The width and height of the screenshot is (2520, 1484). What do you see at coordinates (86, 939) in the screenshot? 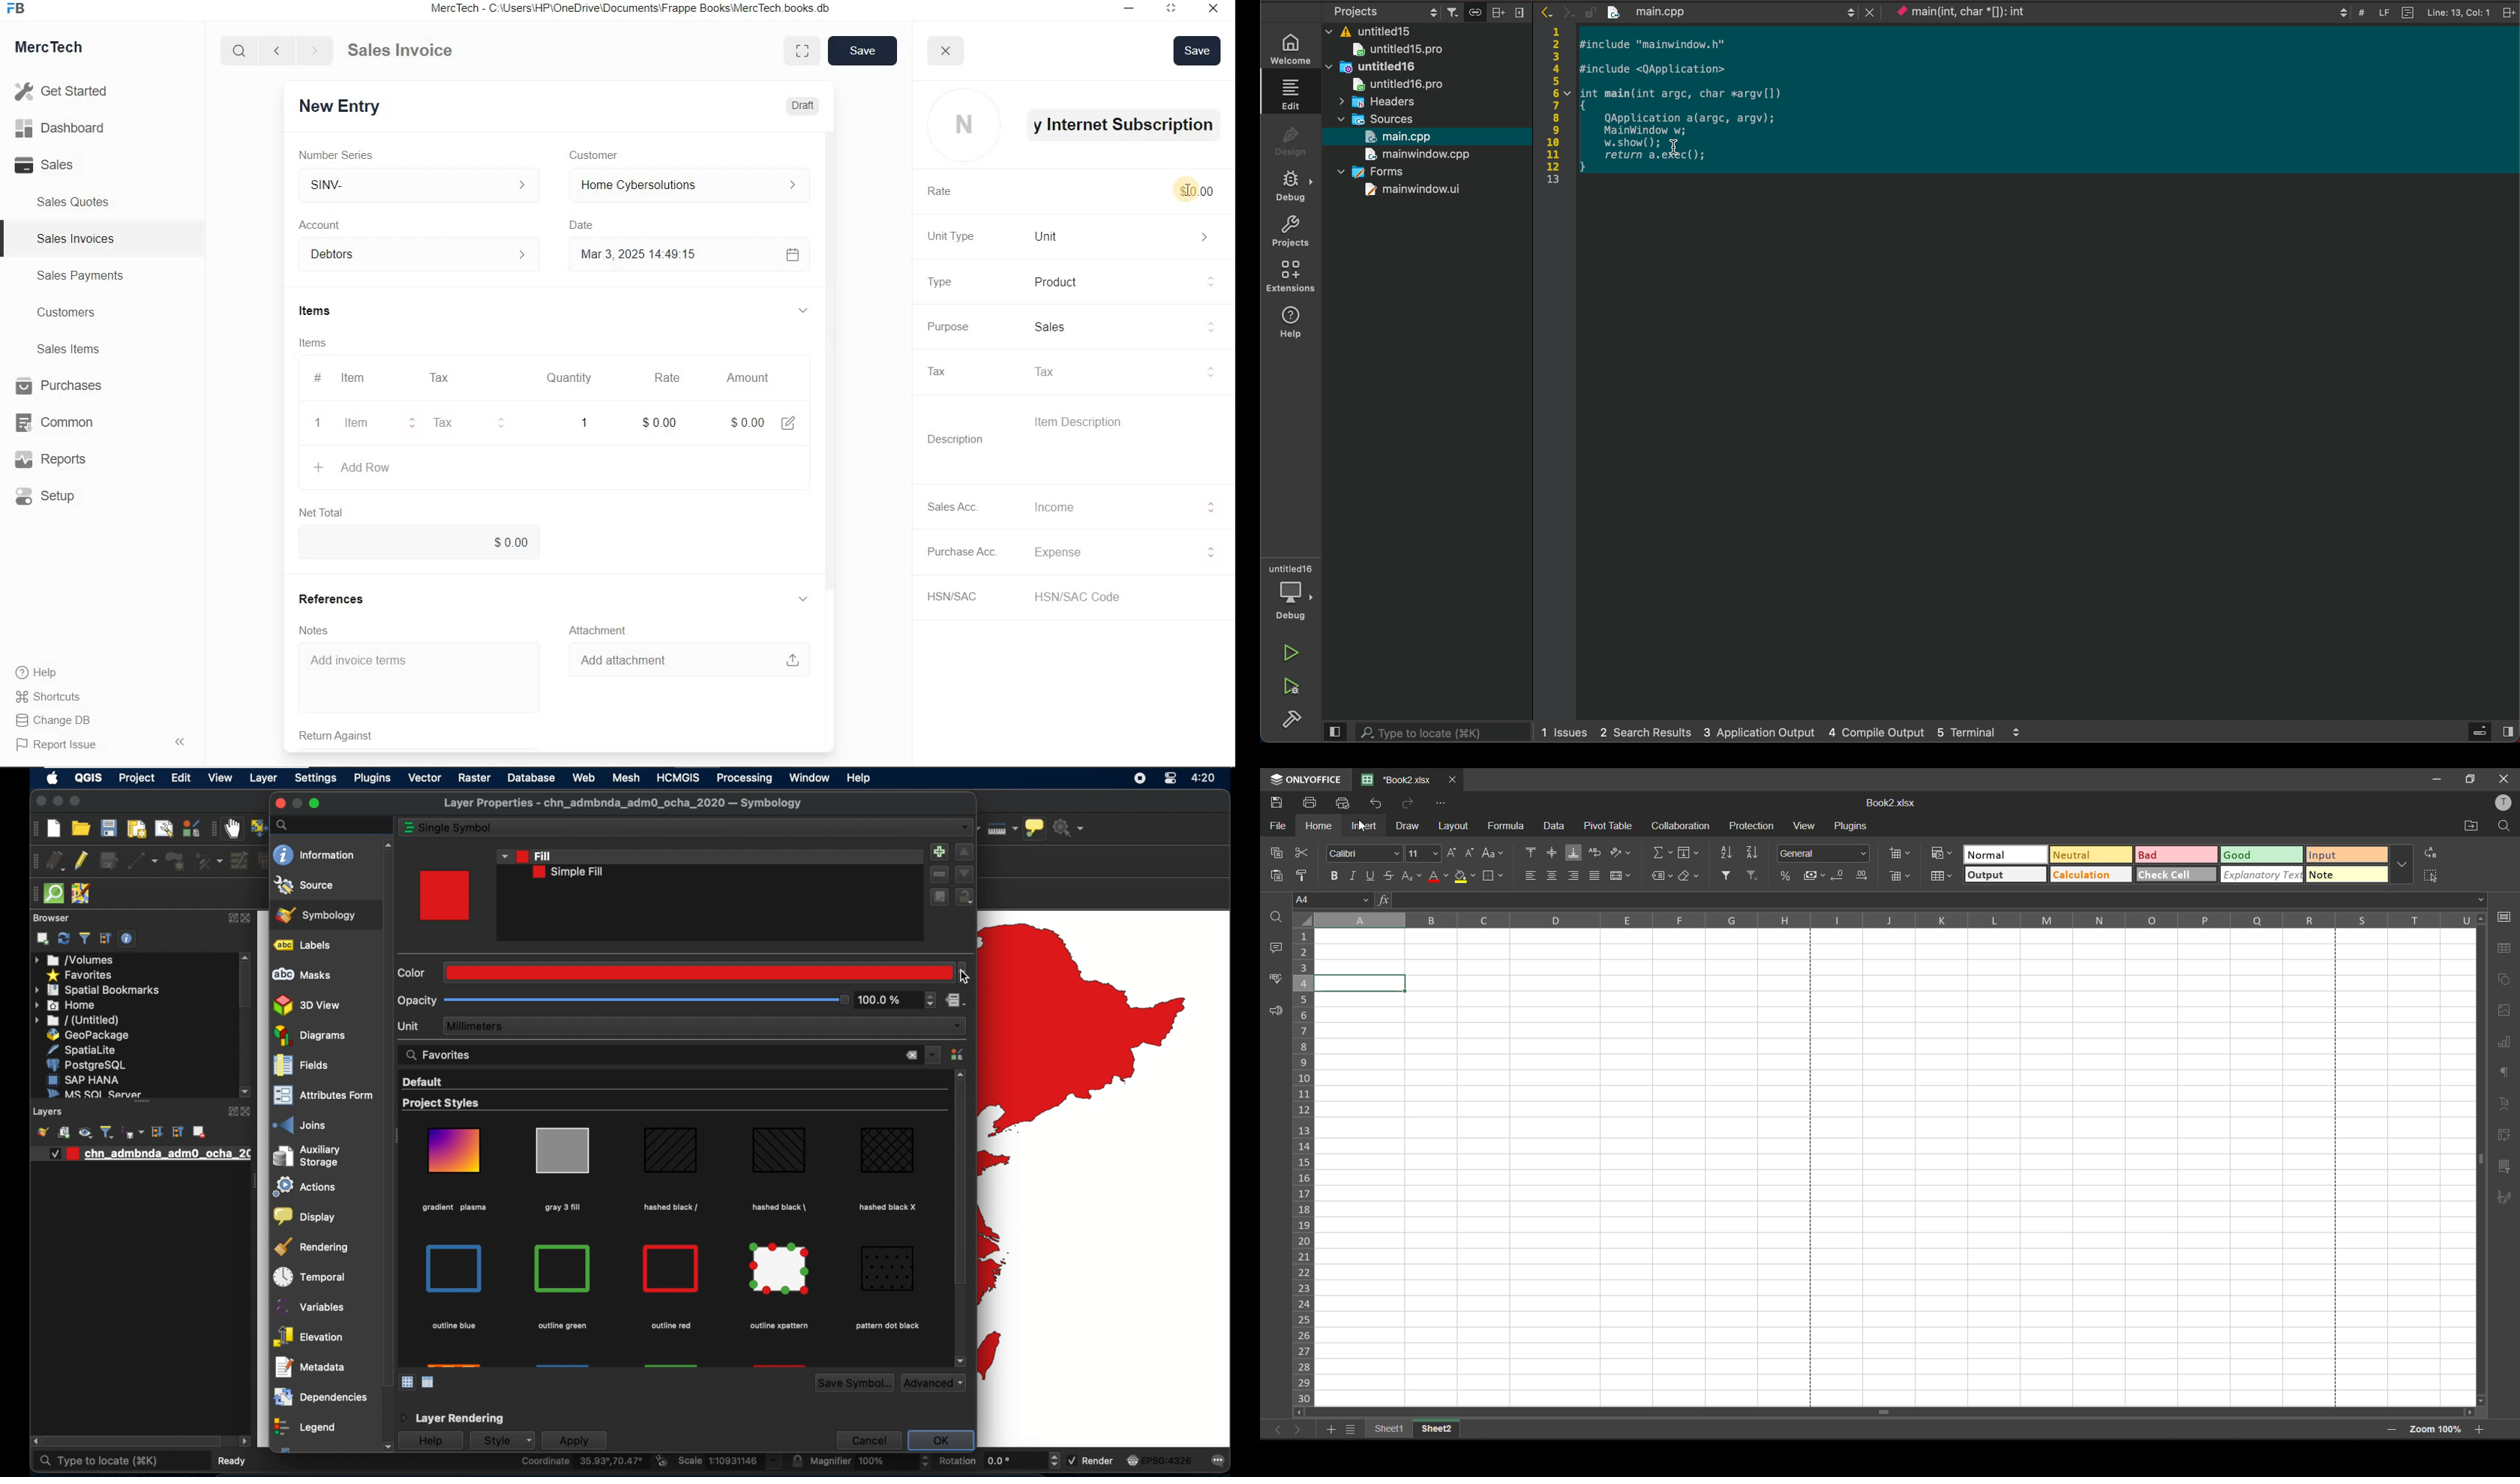
I see `filter browser` at bounding box center [86, 939].